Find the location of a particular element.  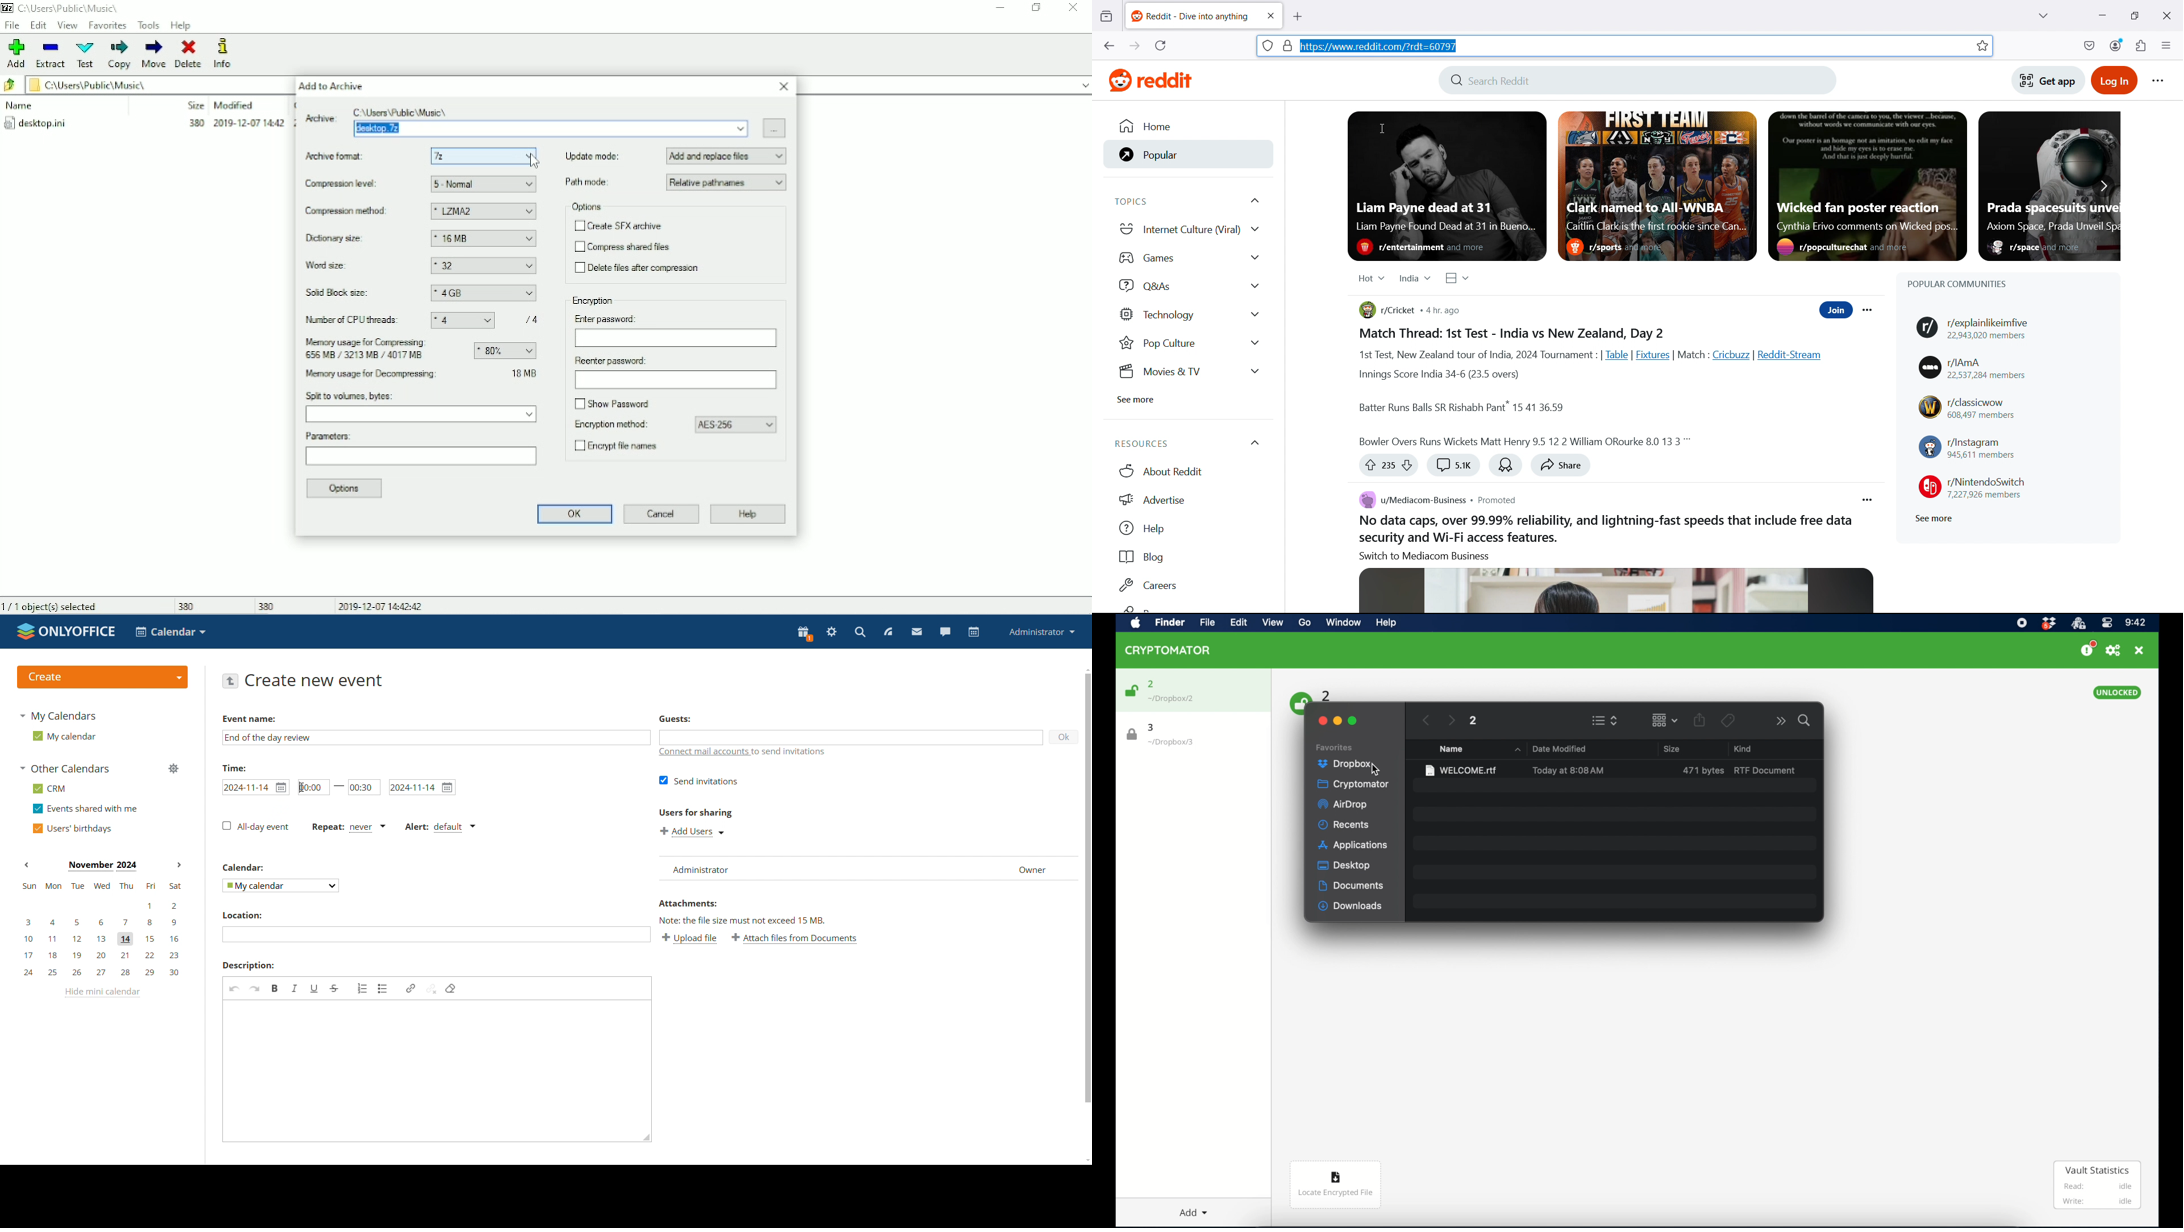

site information is located at coordinates (1268, 45).